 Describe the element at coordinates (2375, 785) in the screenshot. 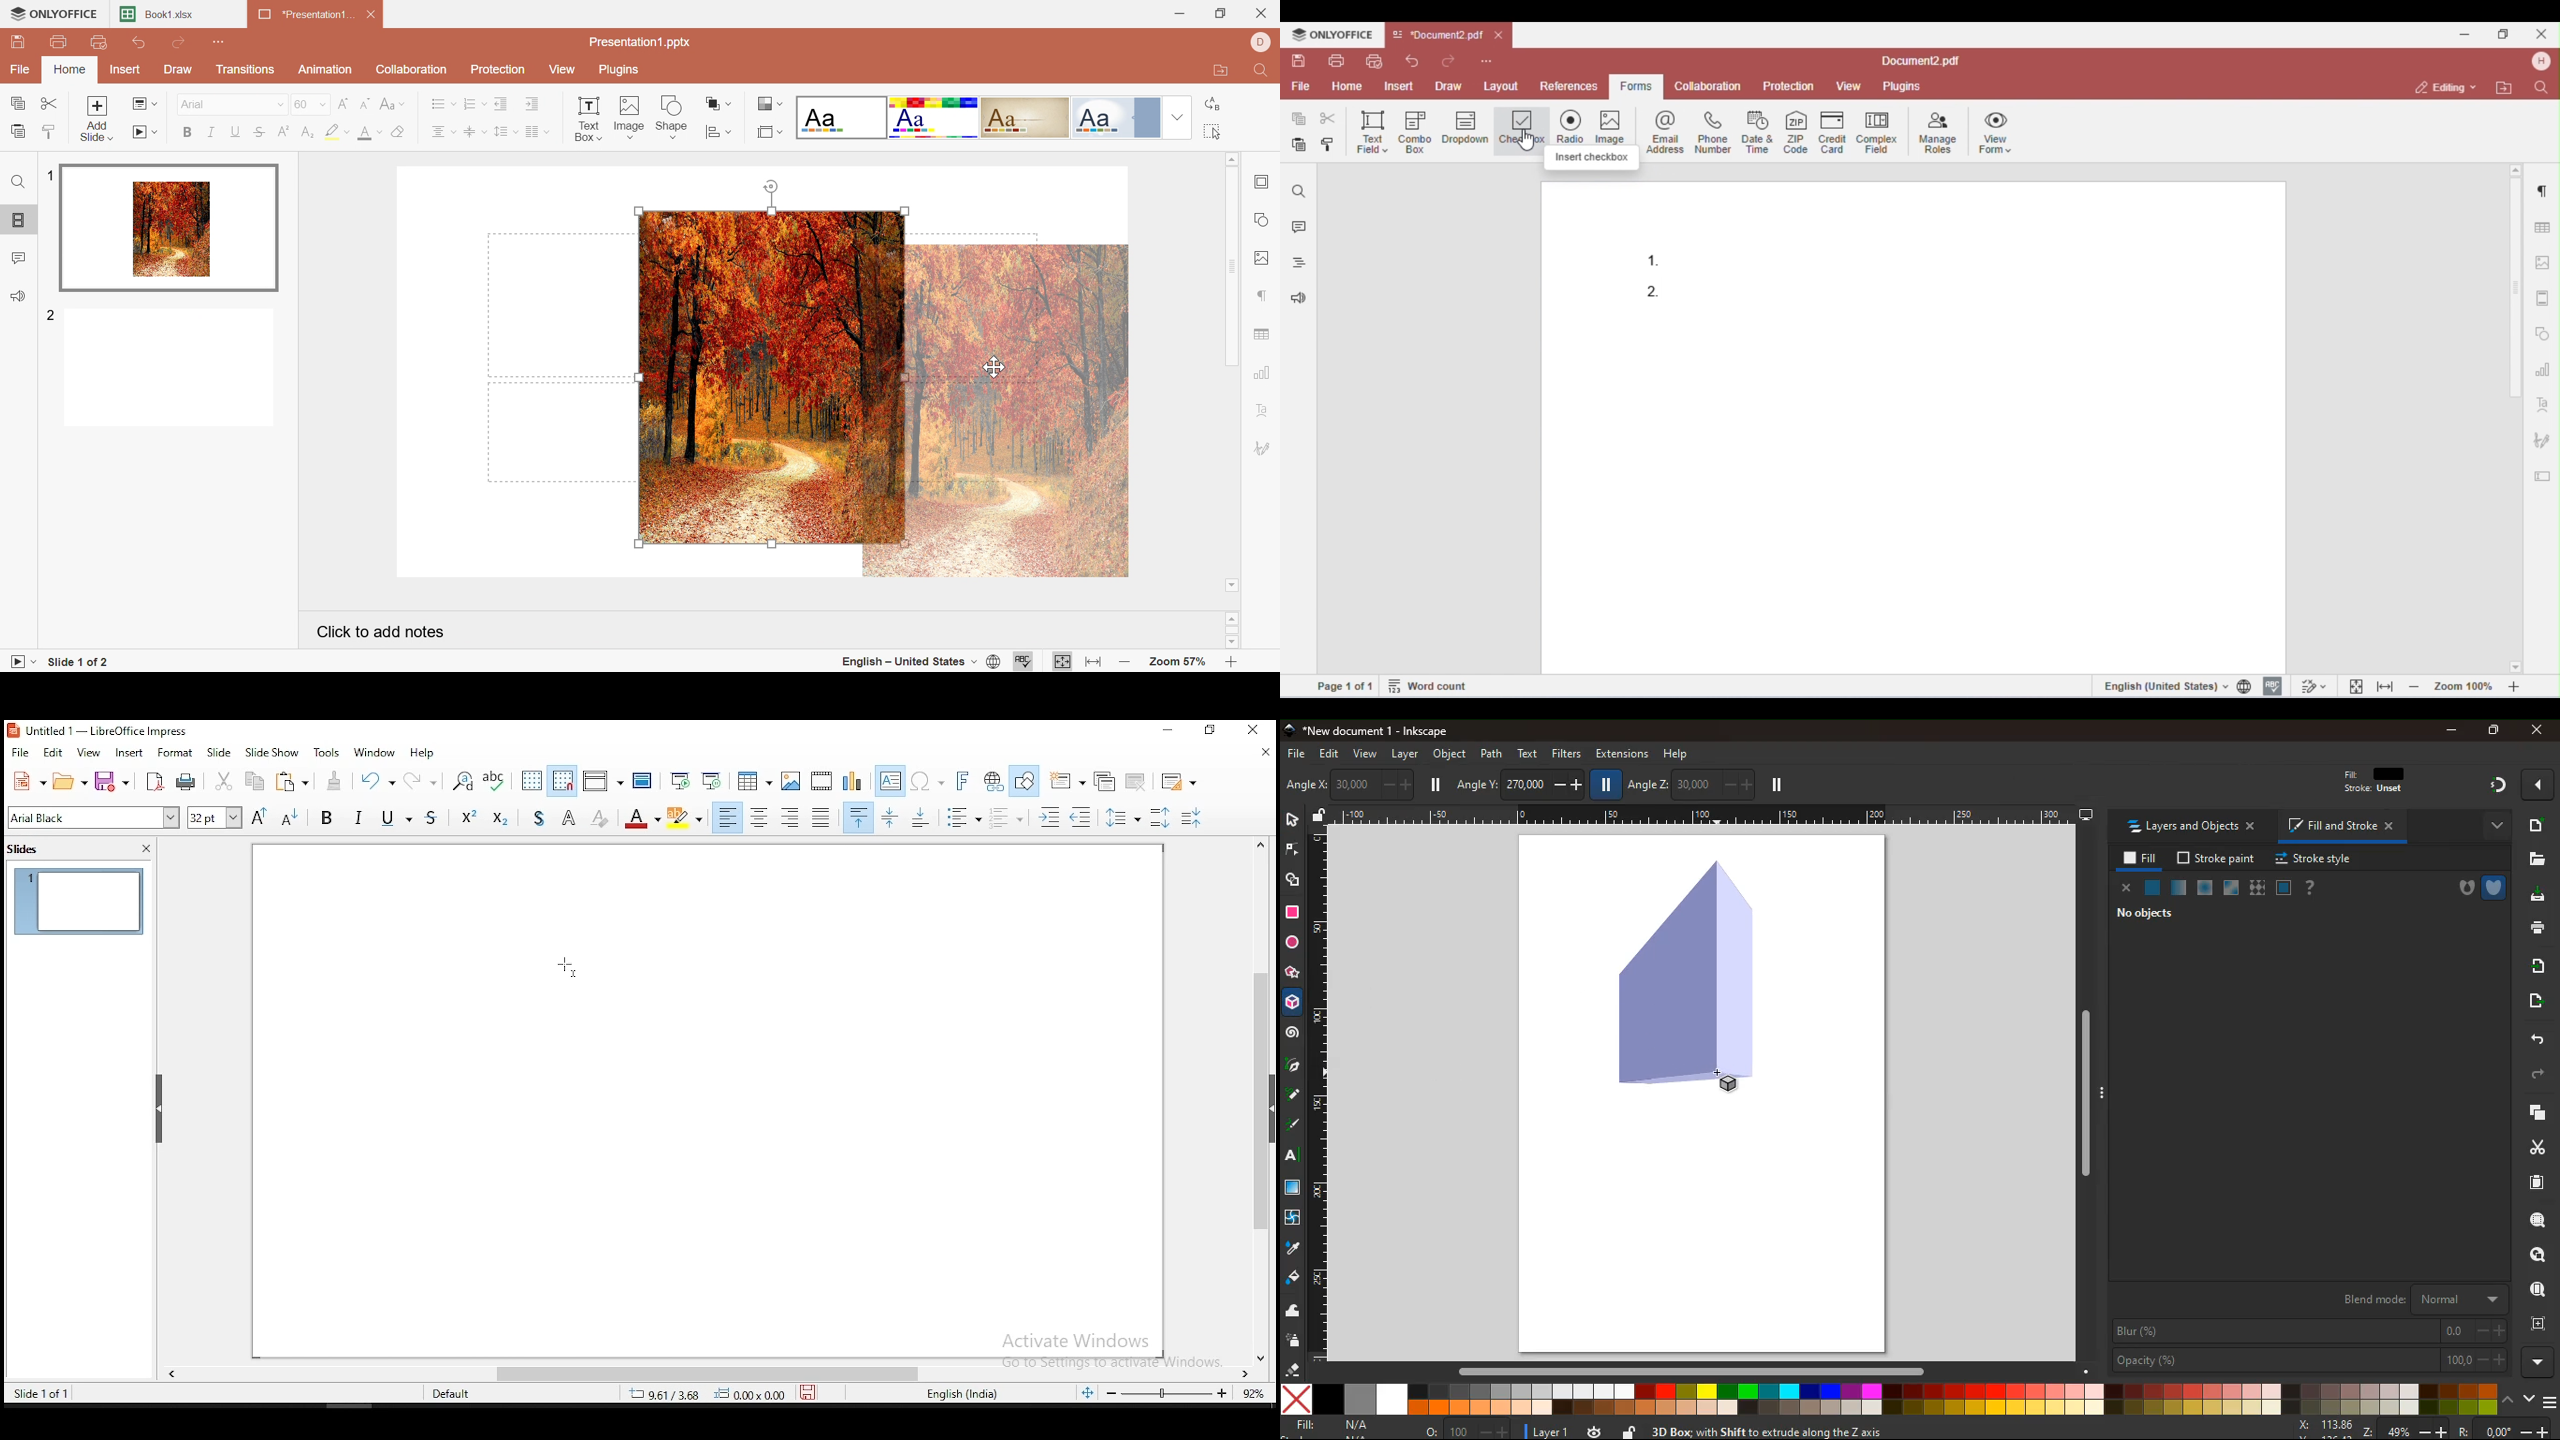

I see `filt` at that location.